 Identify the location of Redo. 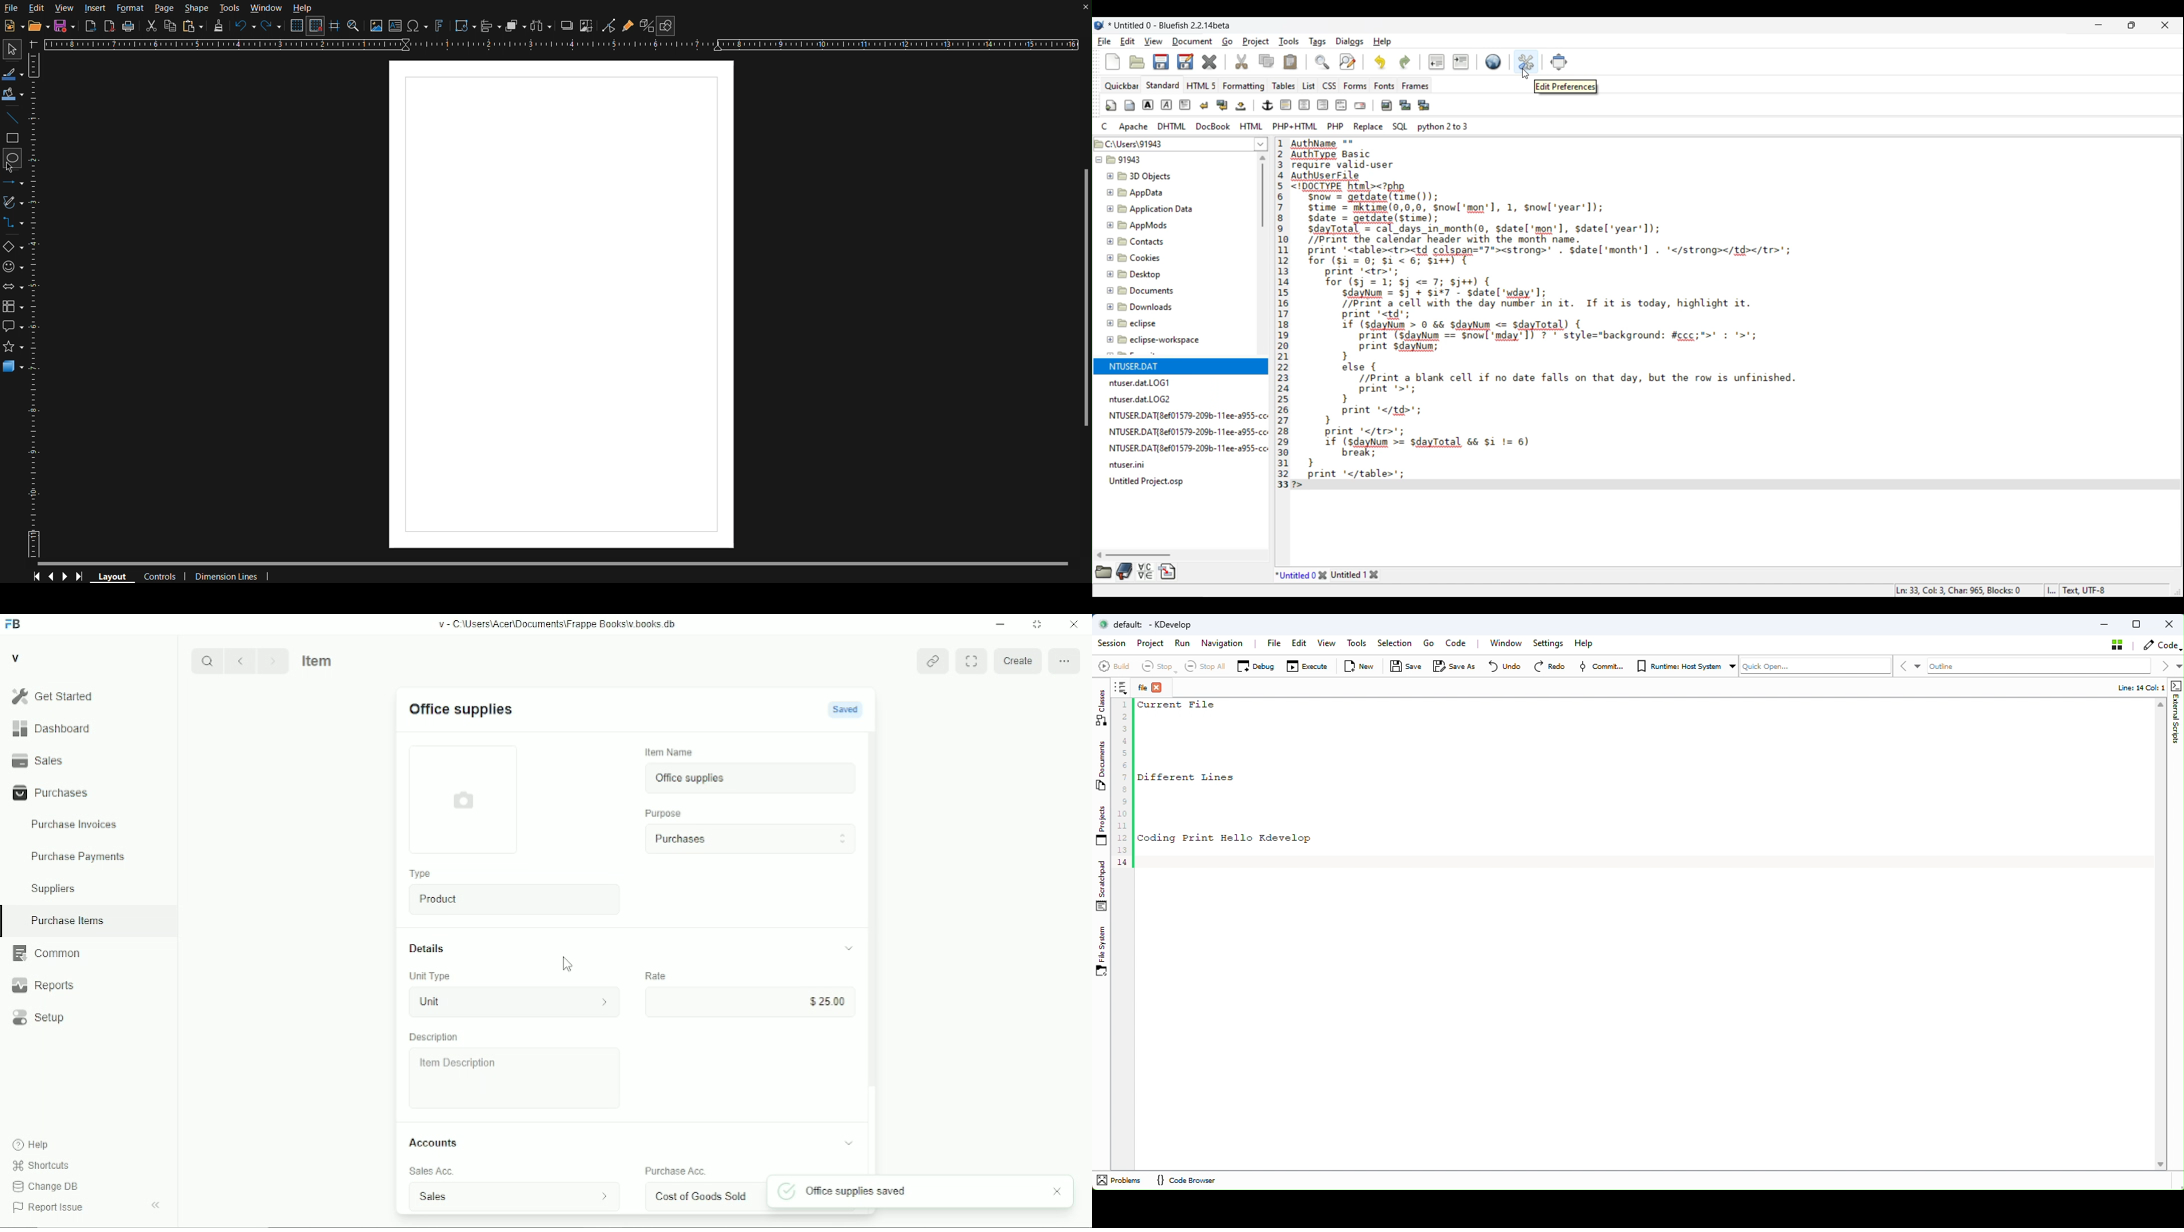
(1405, 62).